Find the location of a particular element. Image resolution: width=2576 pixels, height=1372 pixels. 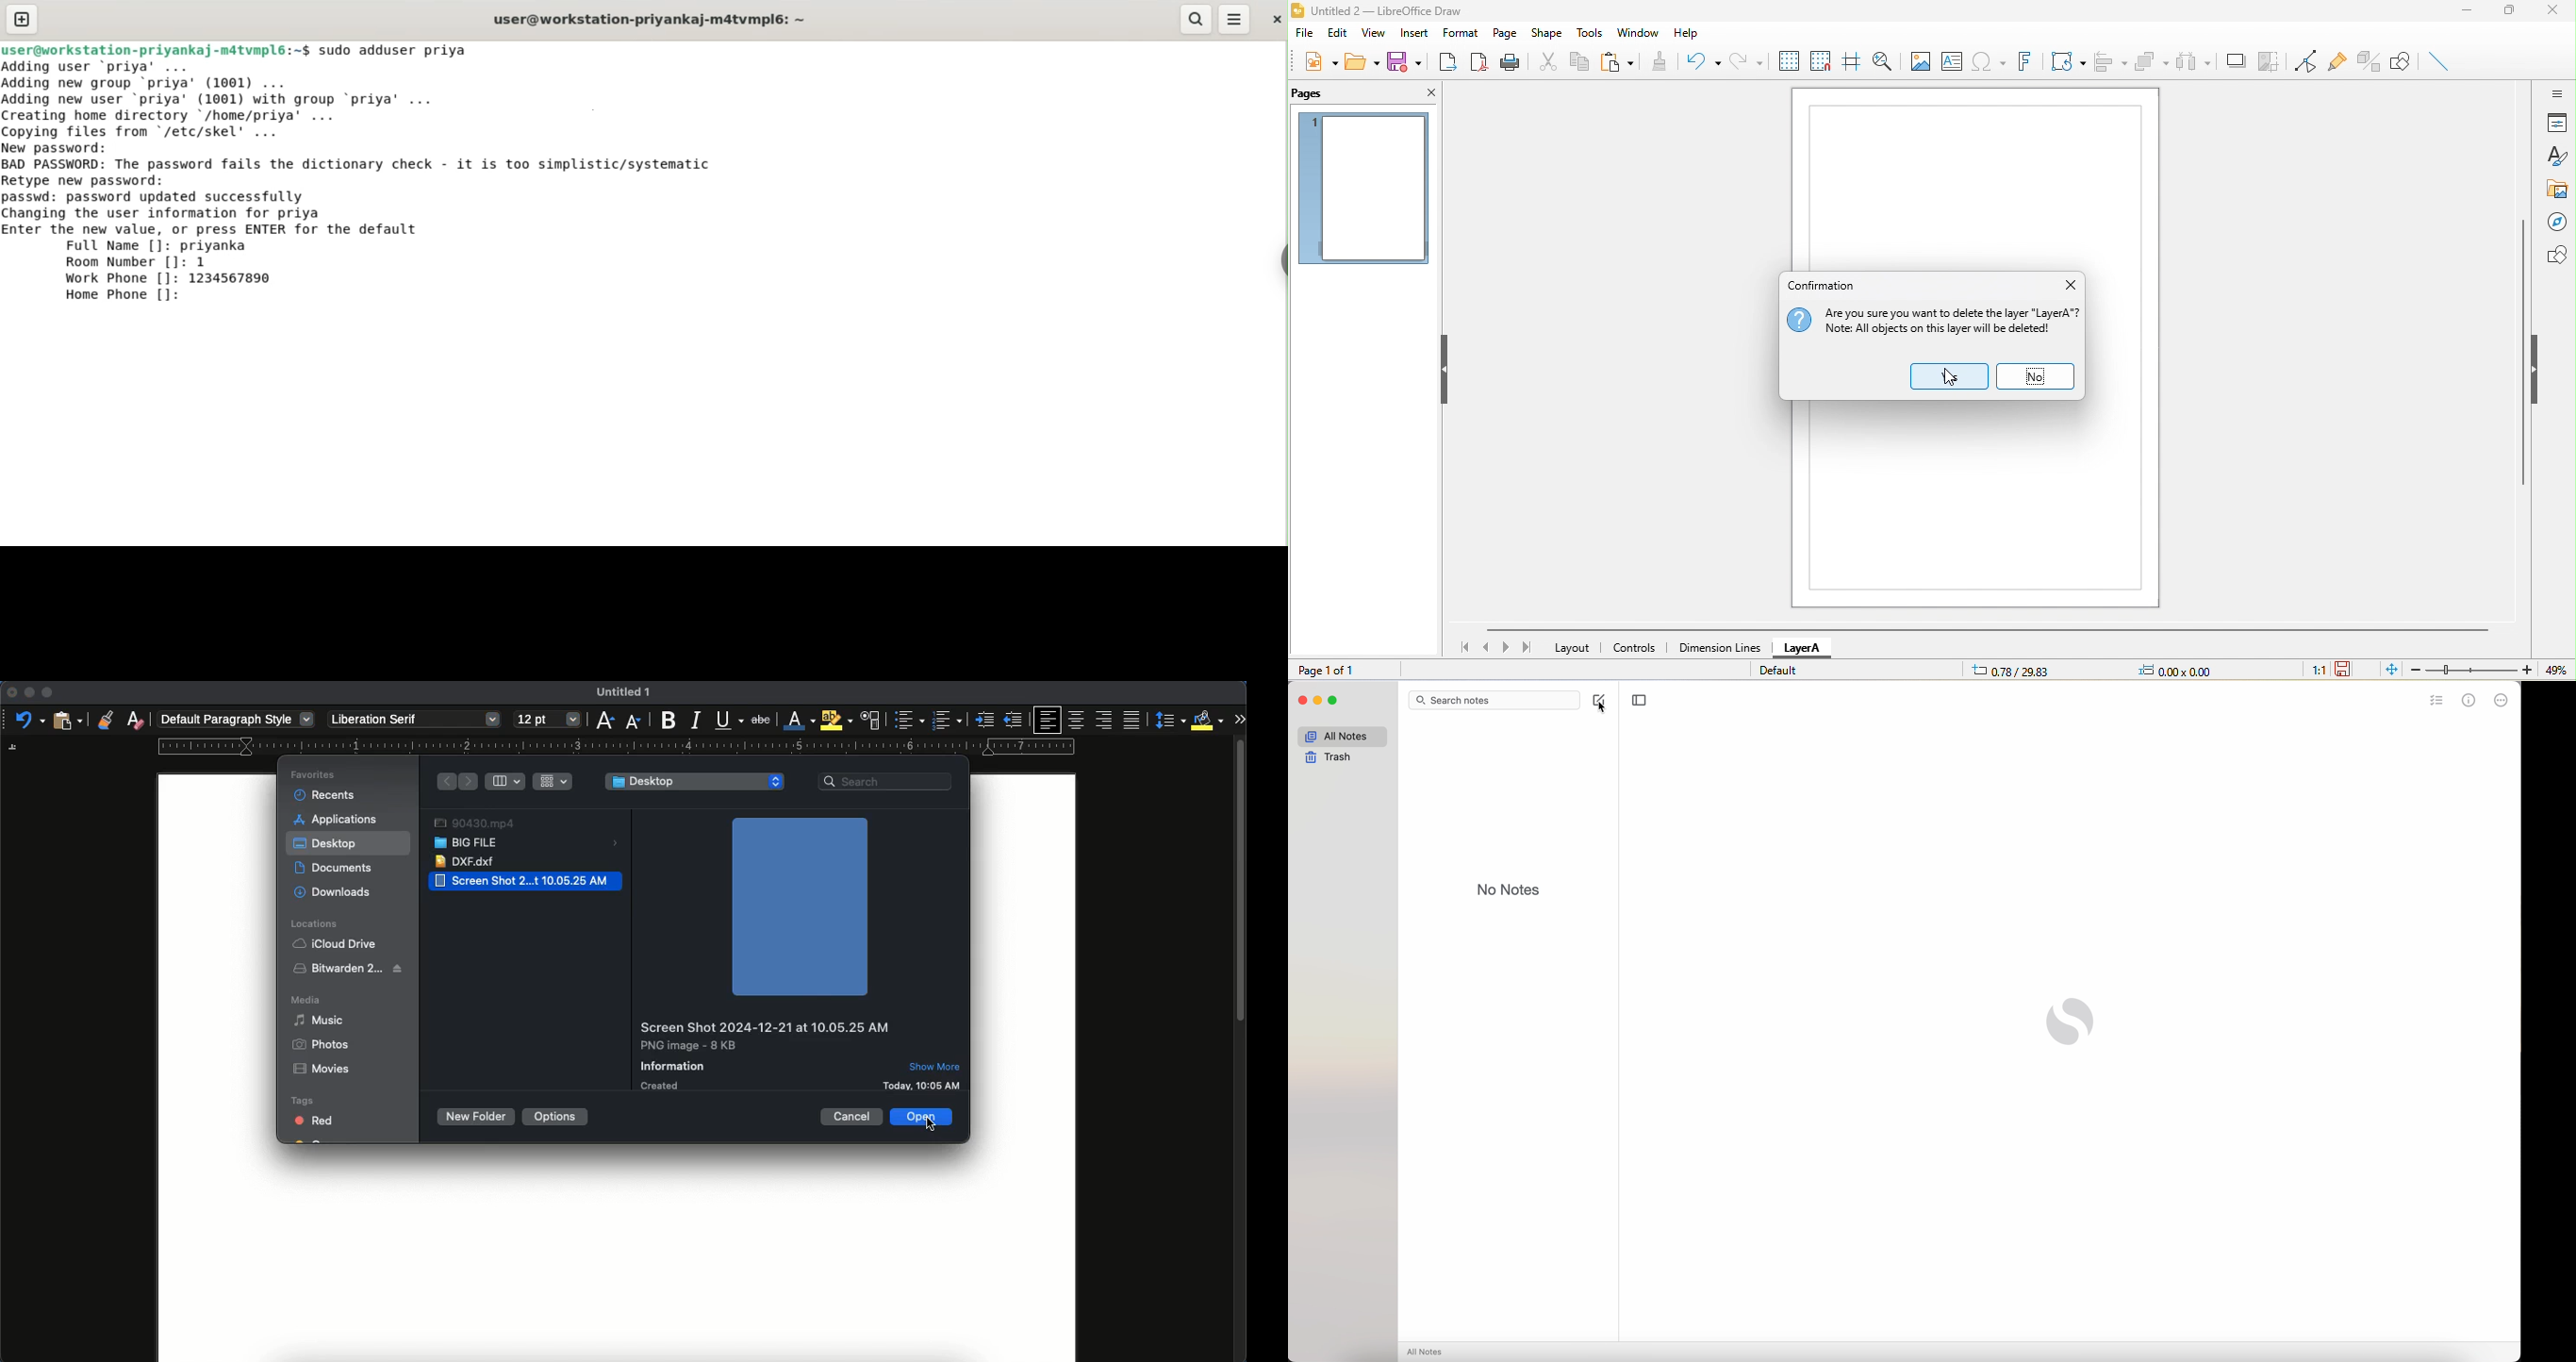

49% is located at coordinates (2559, 669).